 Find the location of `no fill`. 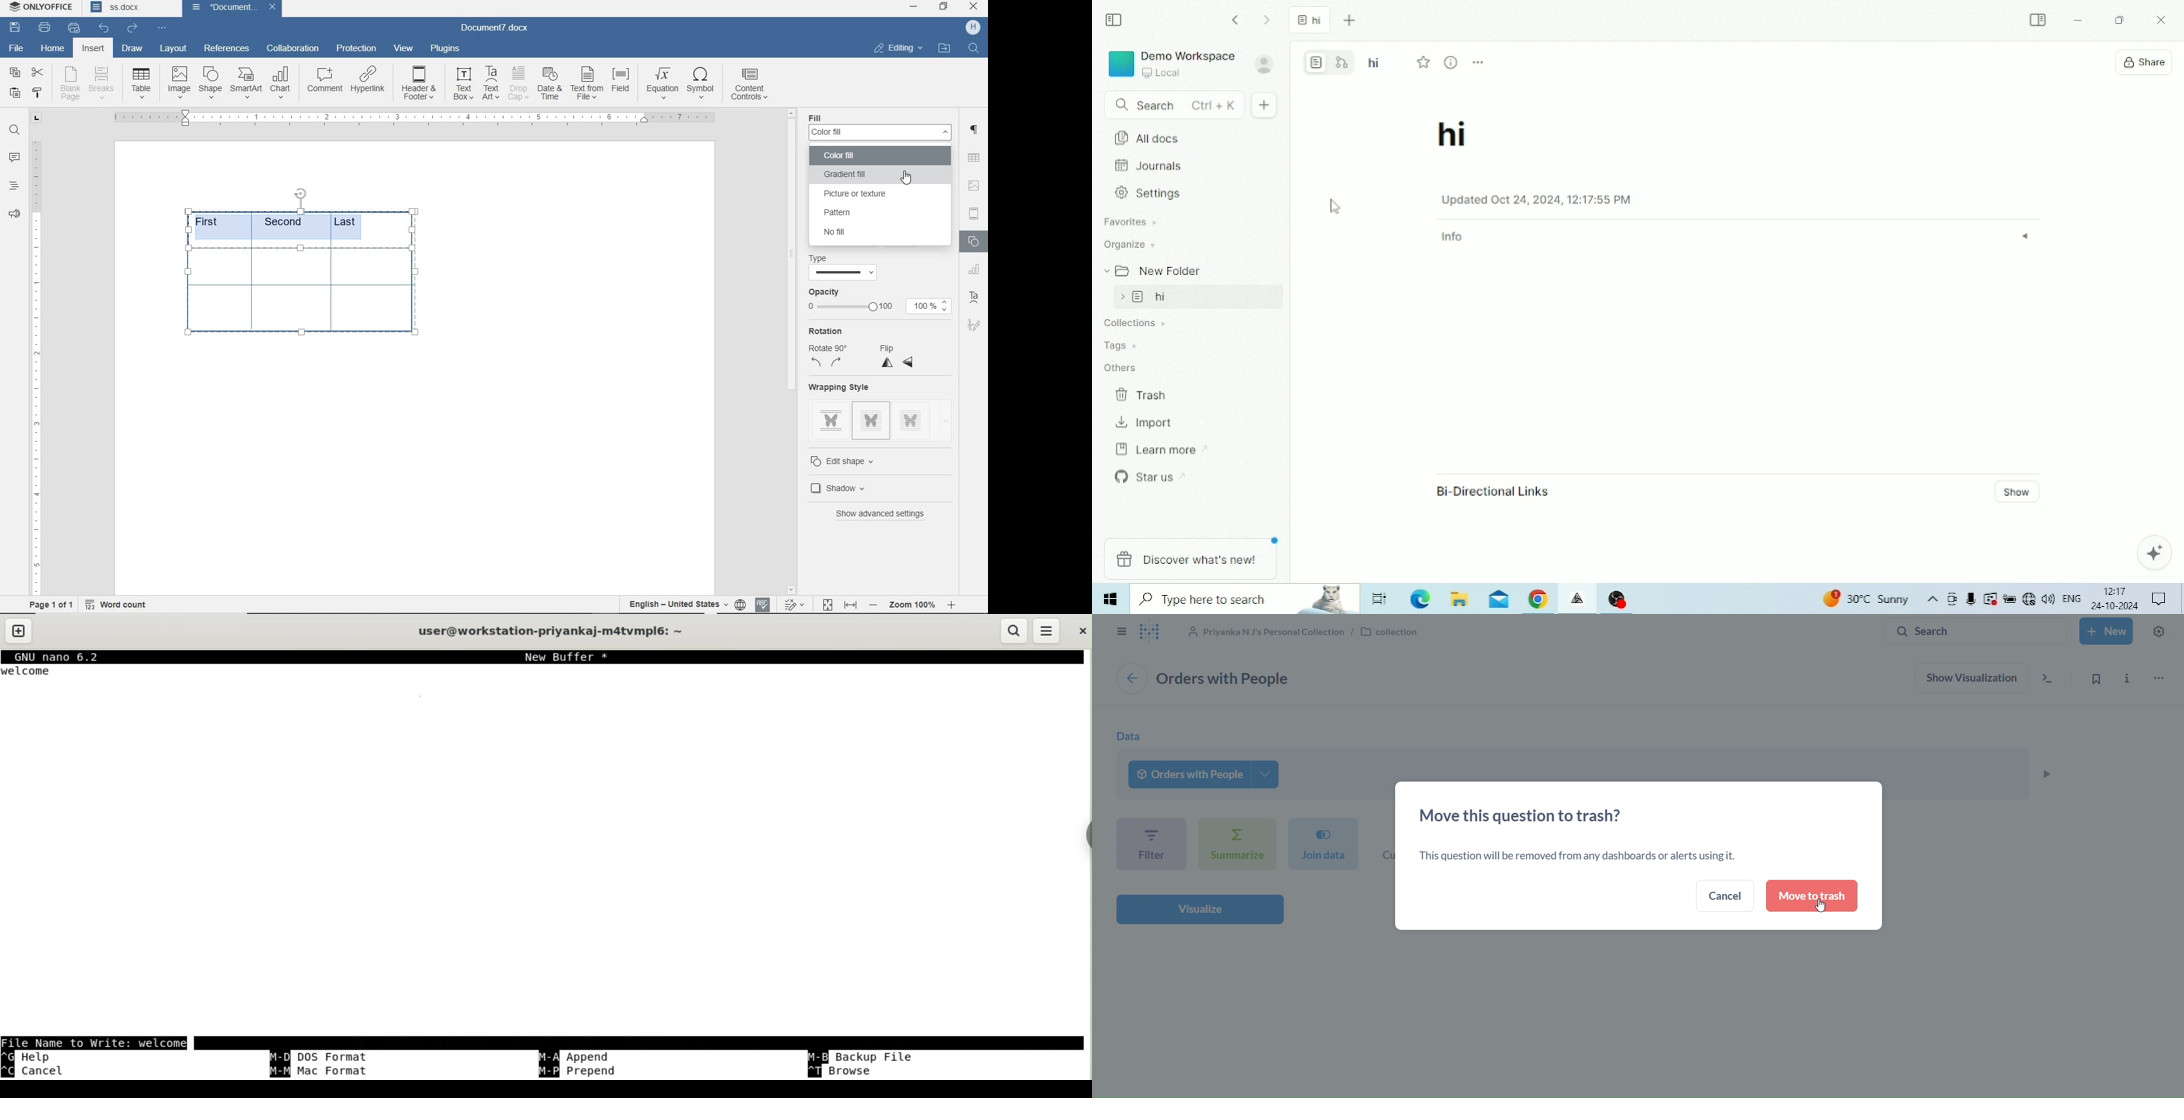

no fill is located at coordinates (863, 232).